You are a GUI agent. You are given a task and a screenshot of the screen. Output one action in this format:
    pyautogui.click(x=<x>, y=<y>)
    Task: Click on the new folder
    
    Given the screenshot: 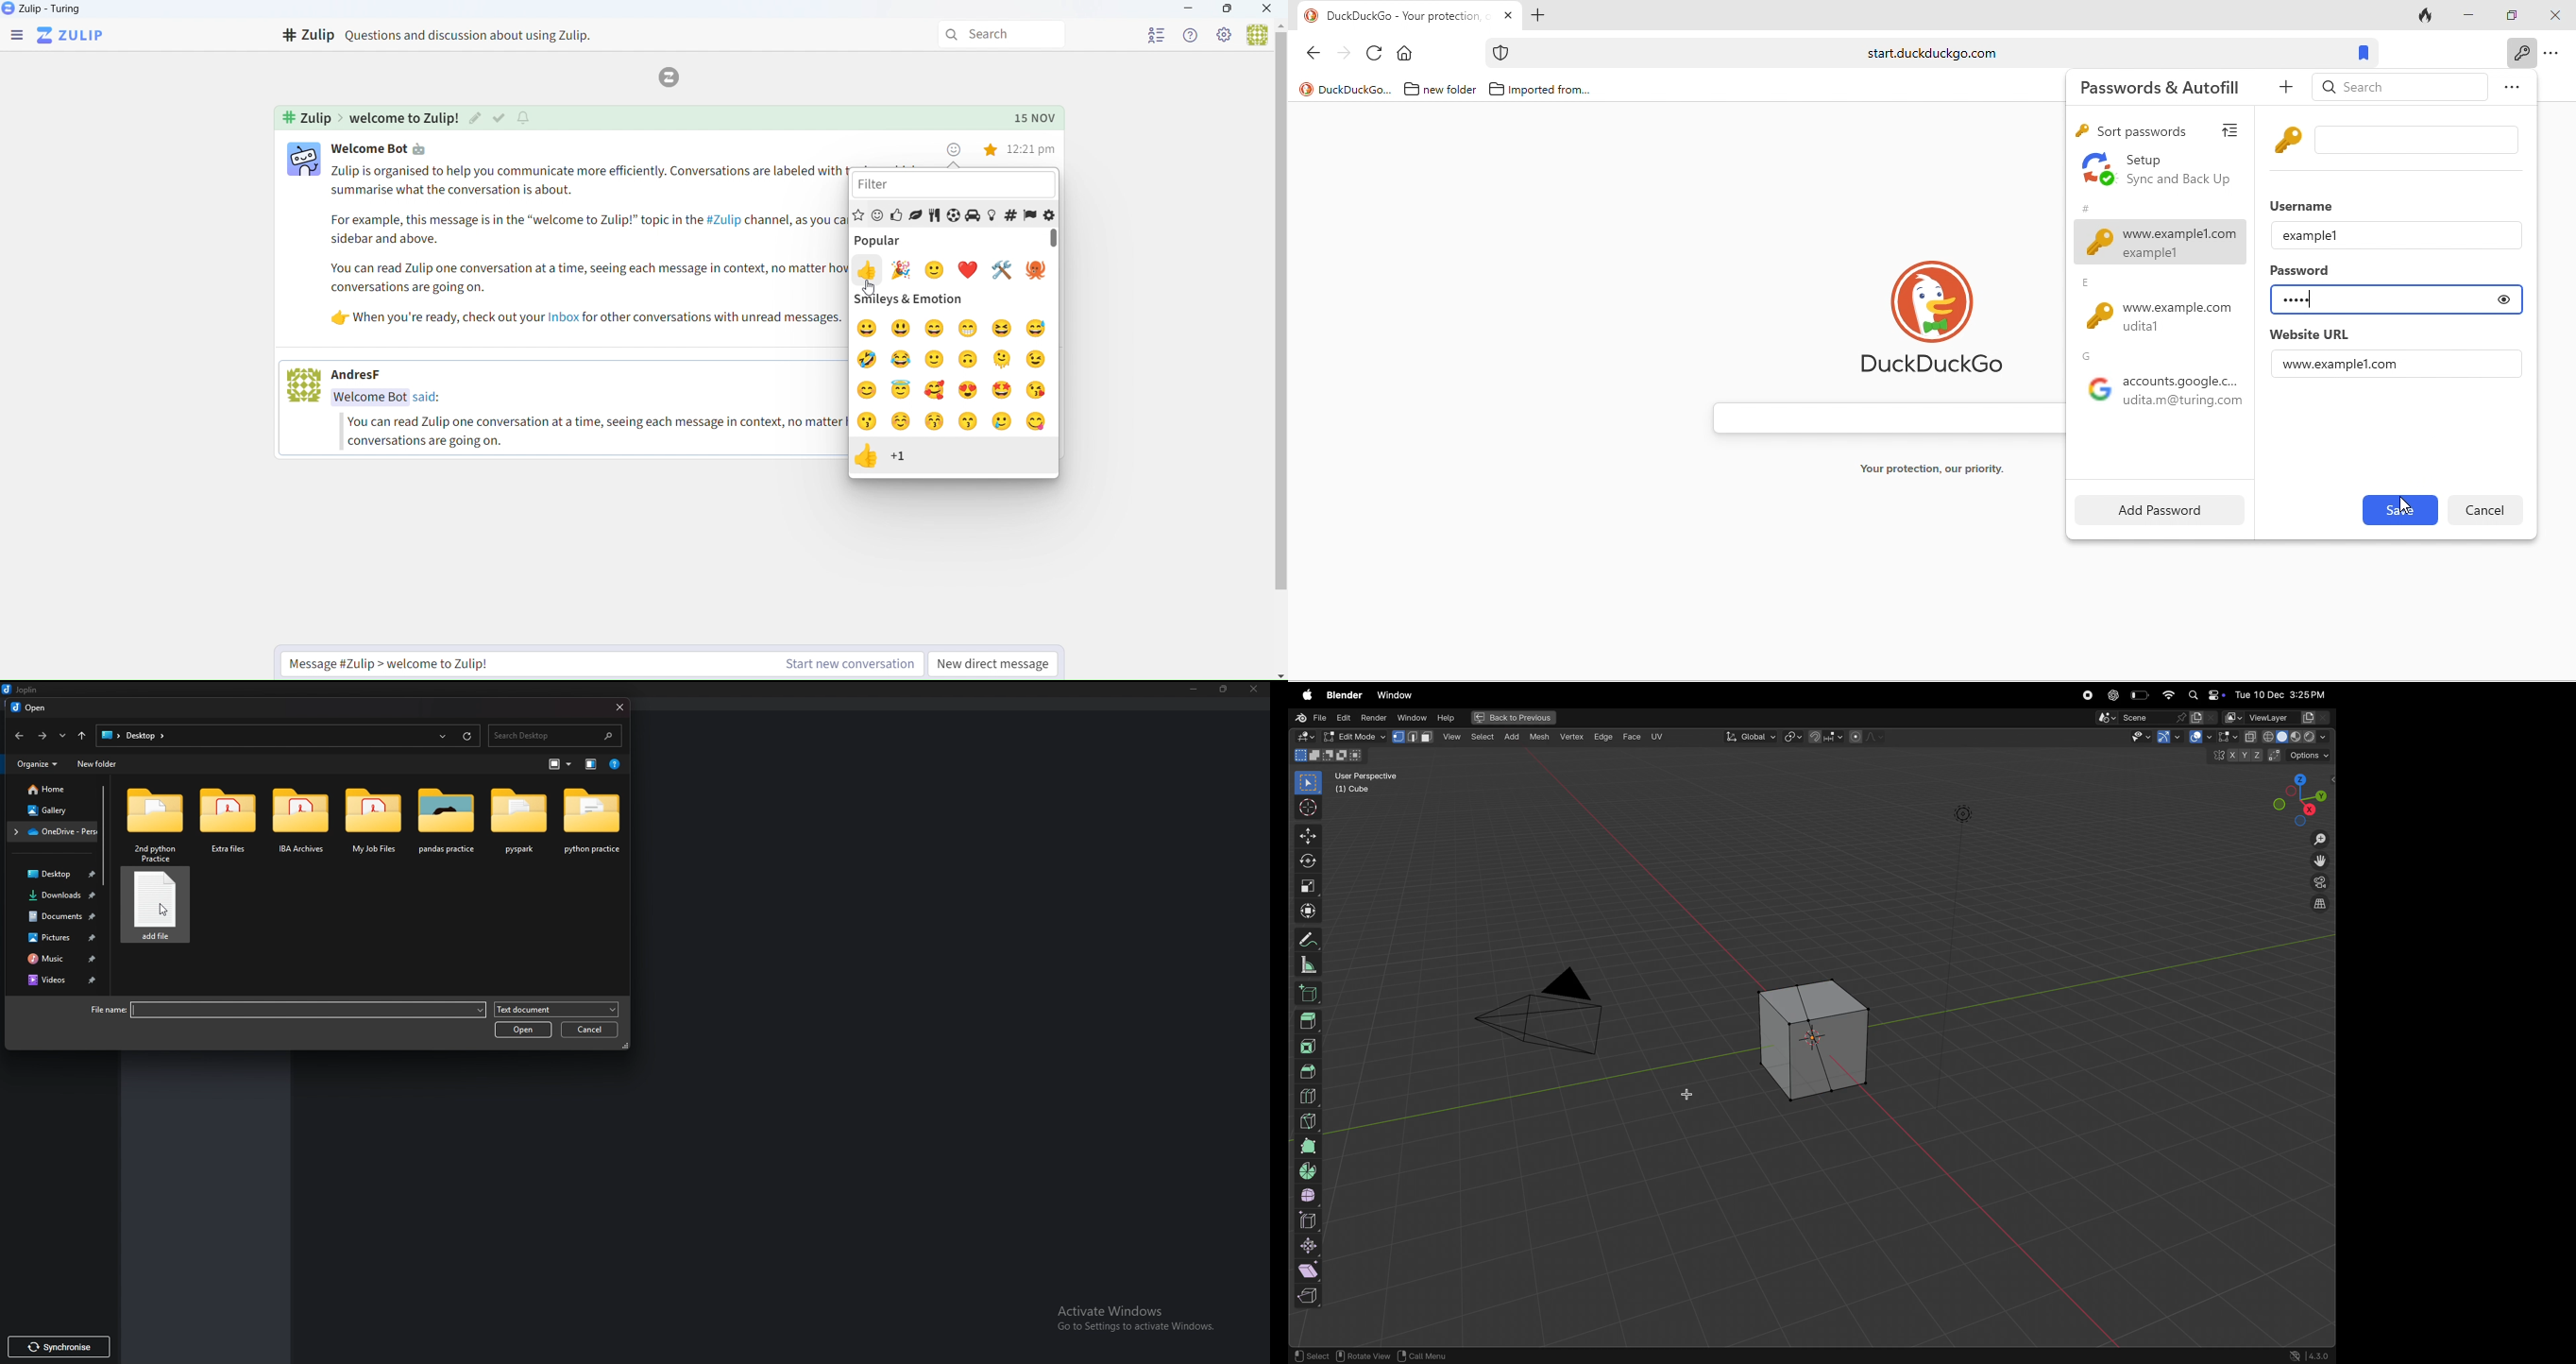 What is the action you would take?
    pyautogui.click(x=1451, y=91)
    